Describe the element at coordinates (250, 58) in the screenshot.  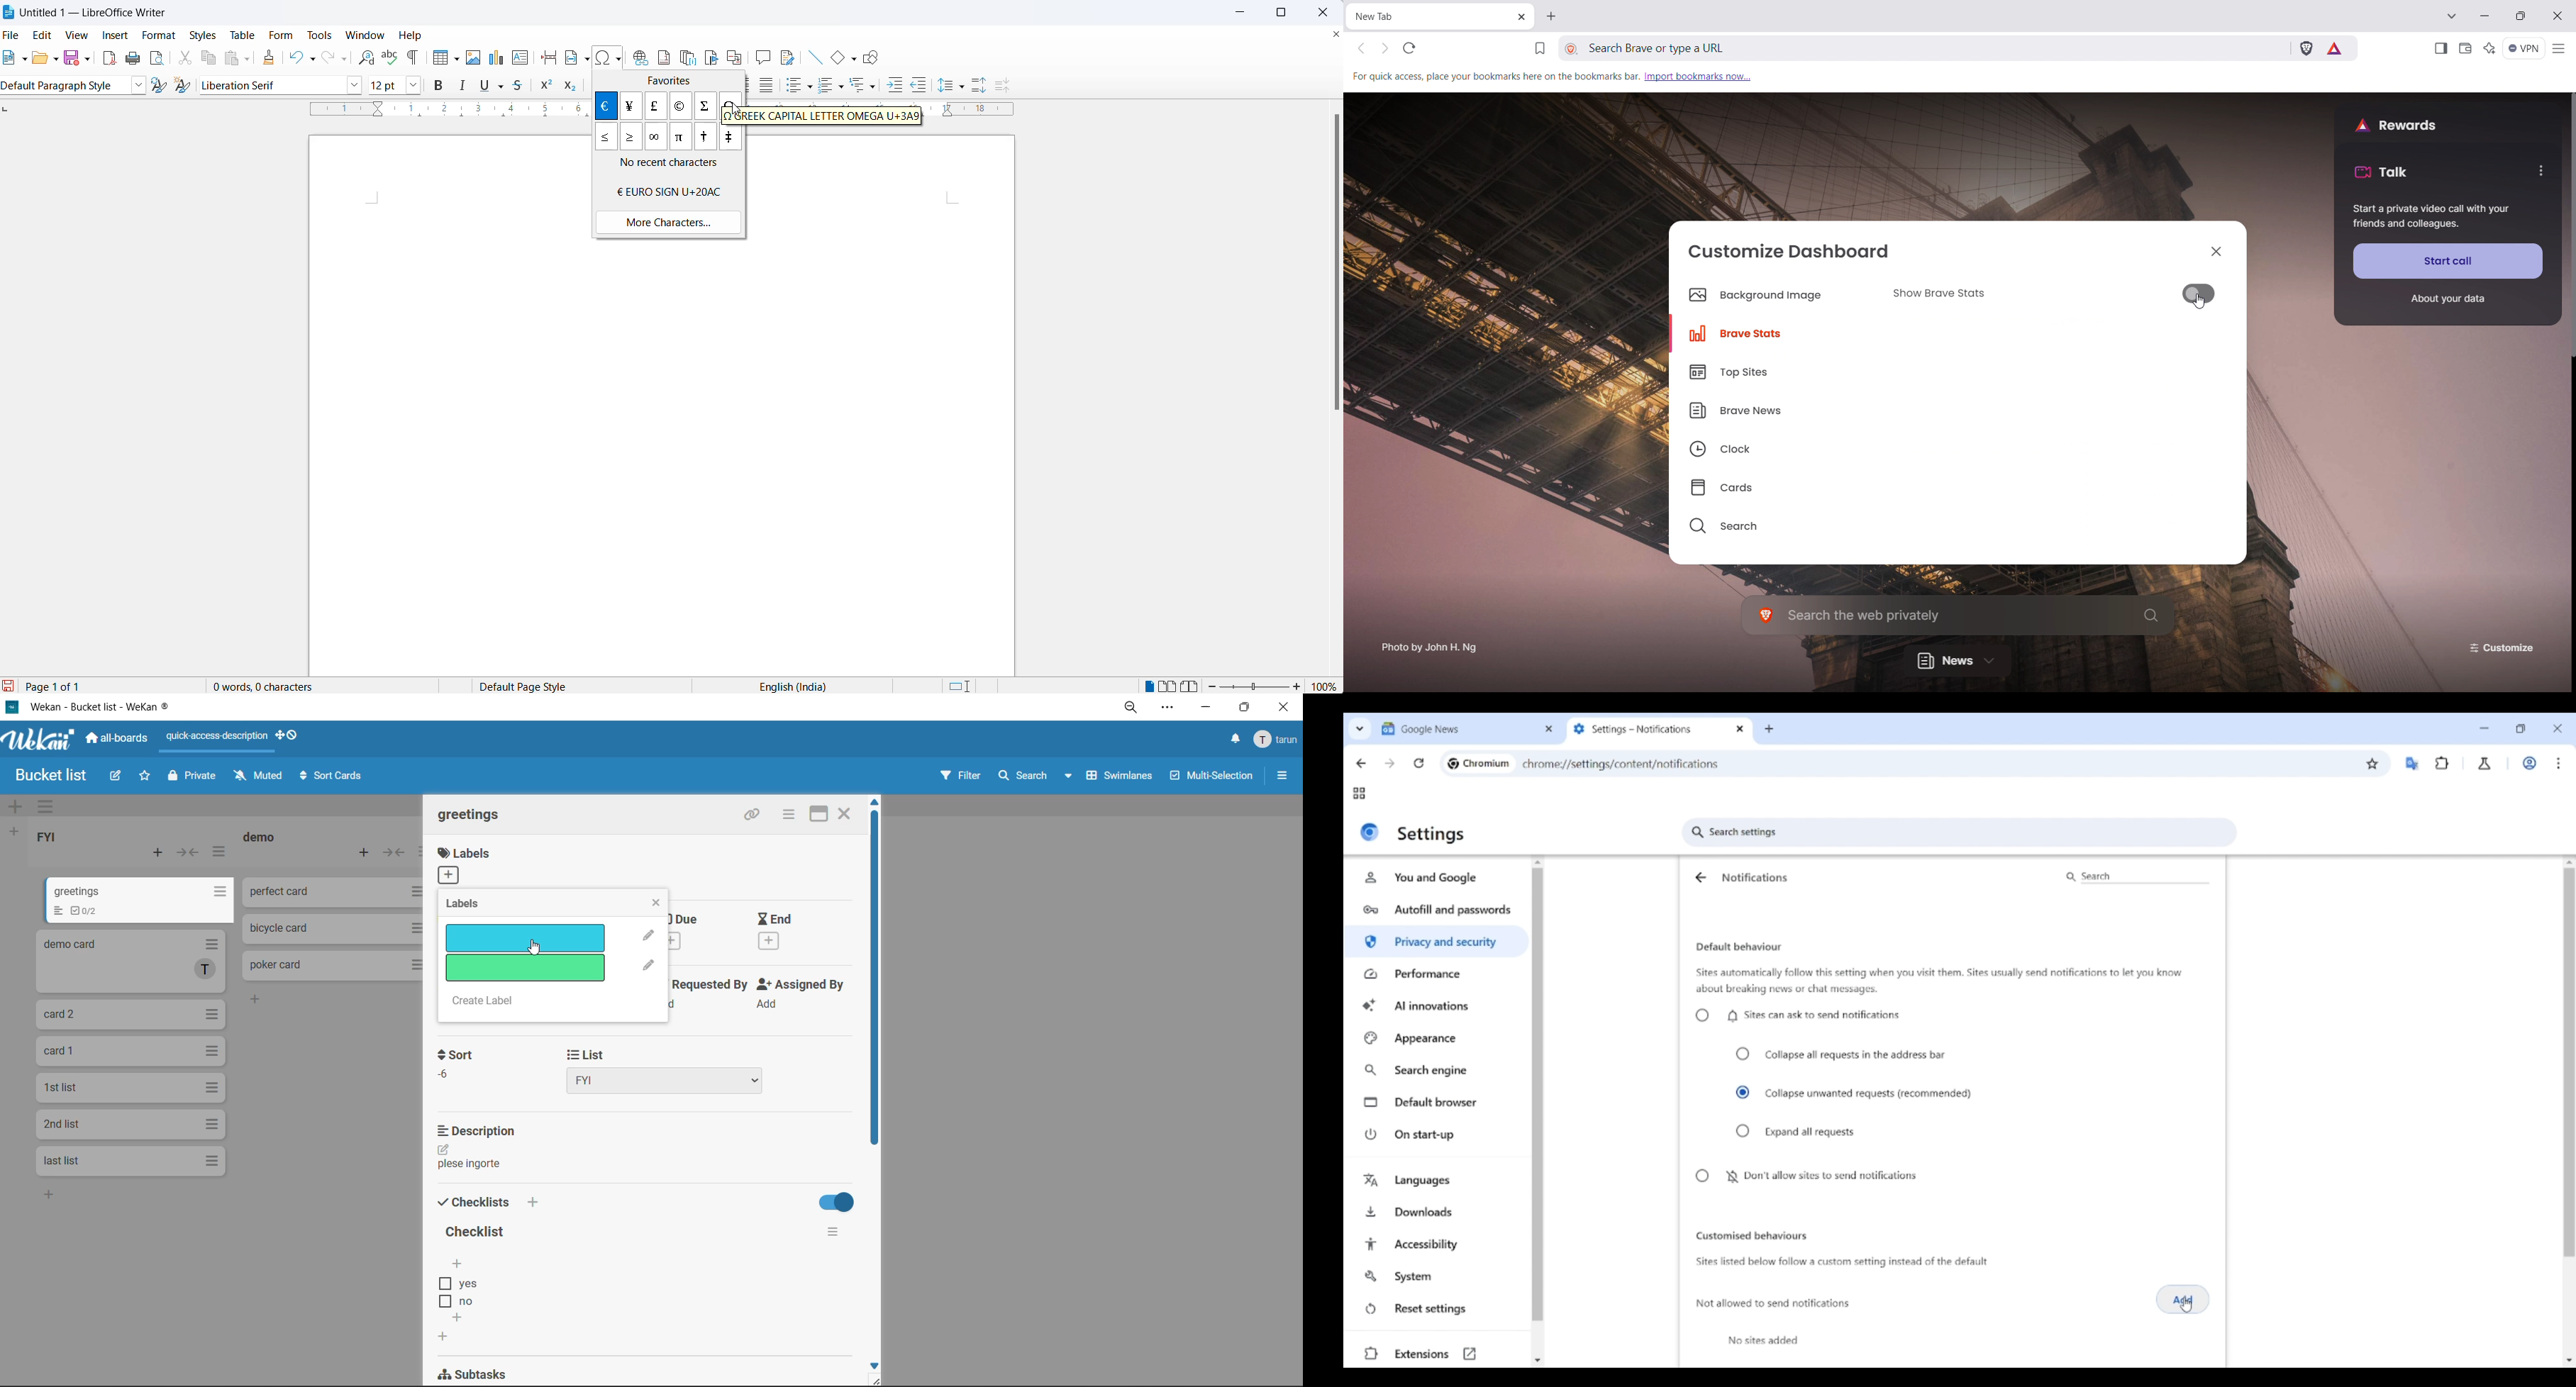
I see `paste options` at that location.